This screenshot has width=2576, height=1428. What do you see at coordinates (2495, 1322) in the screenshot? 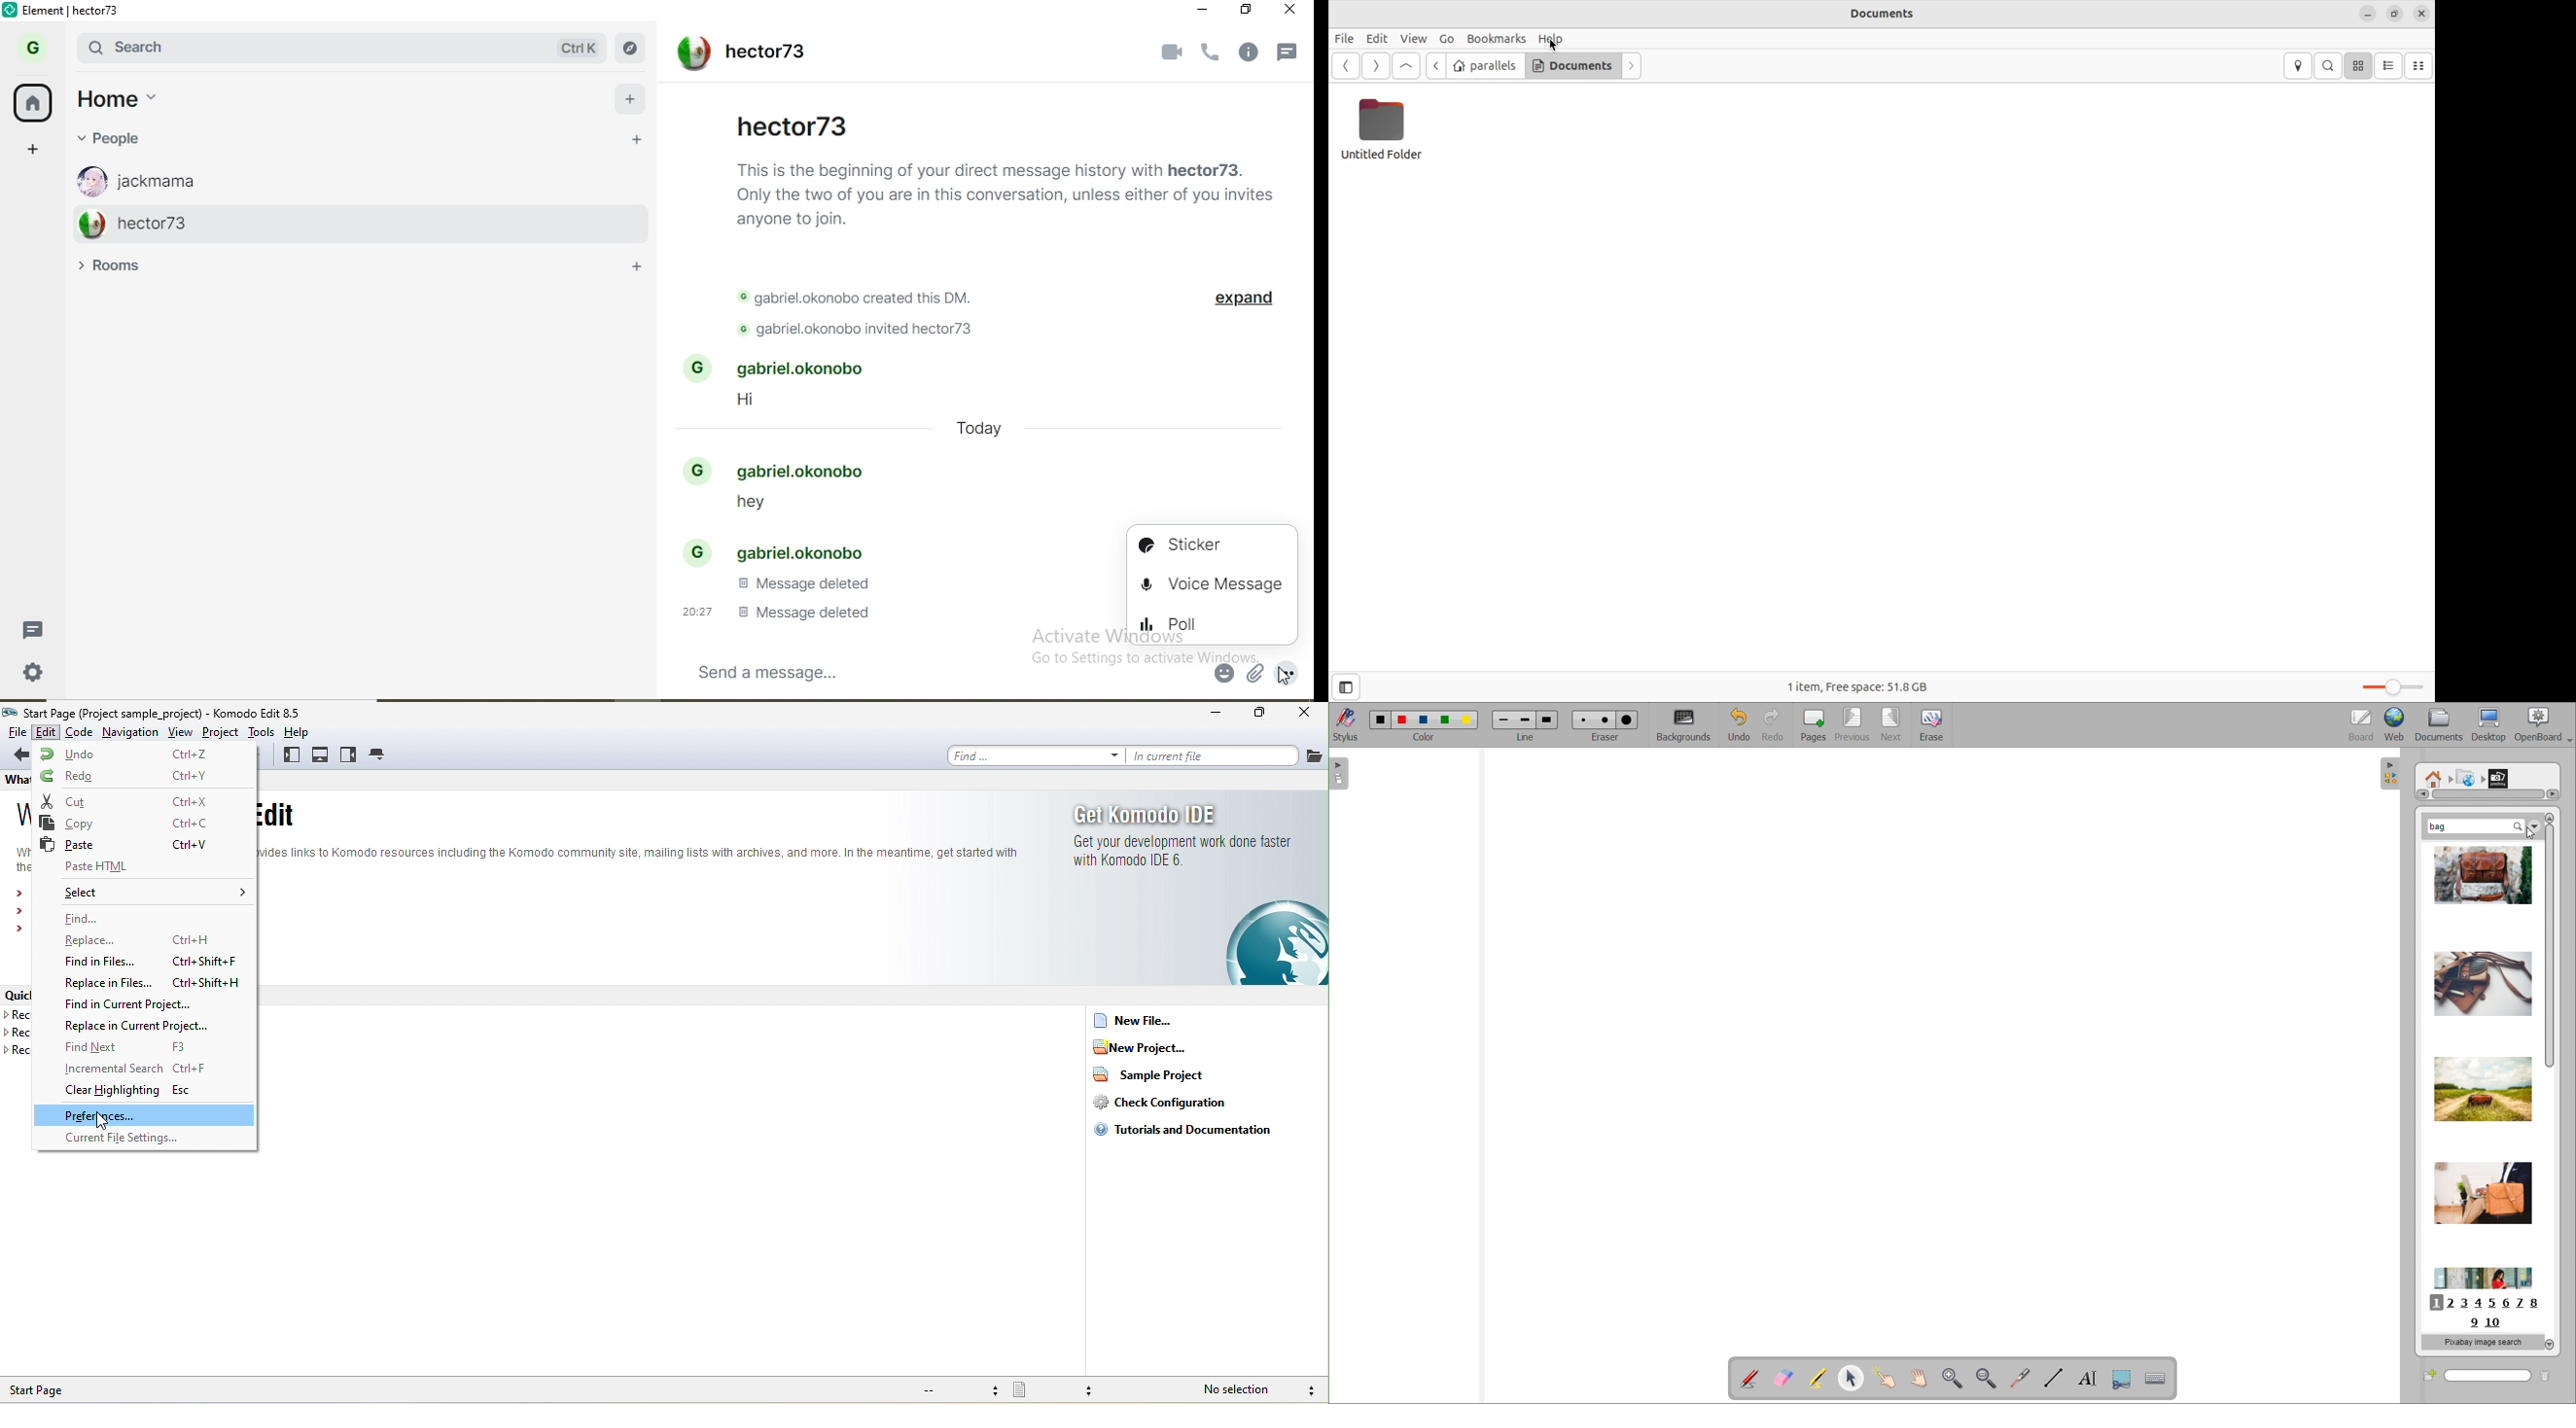
I see `10` at bounding box center [2495, 1322].